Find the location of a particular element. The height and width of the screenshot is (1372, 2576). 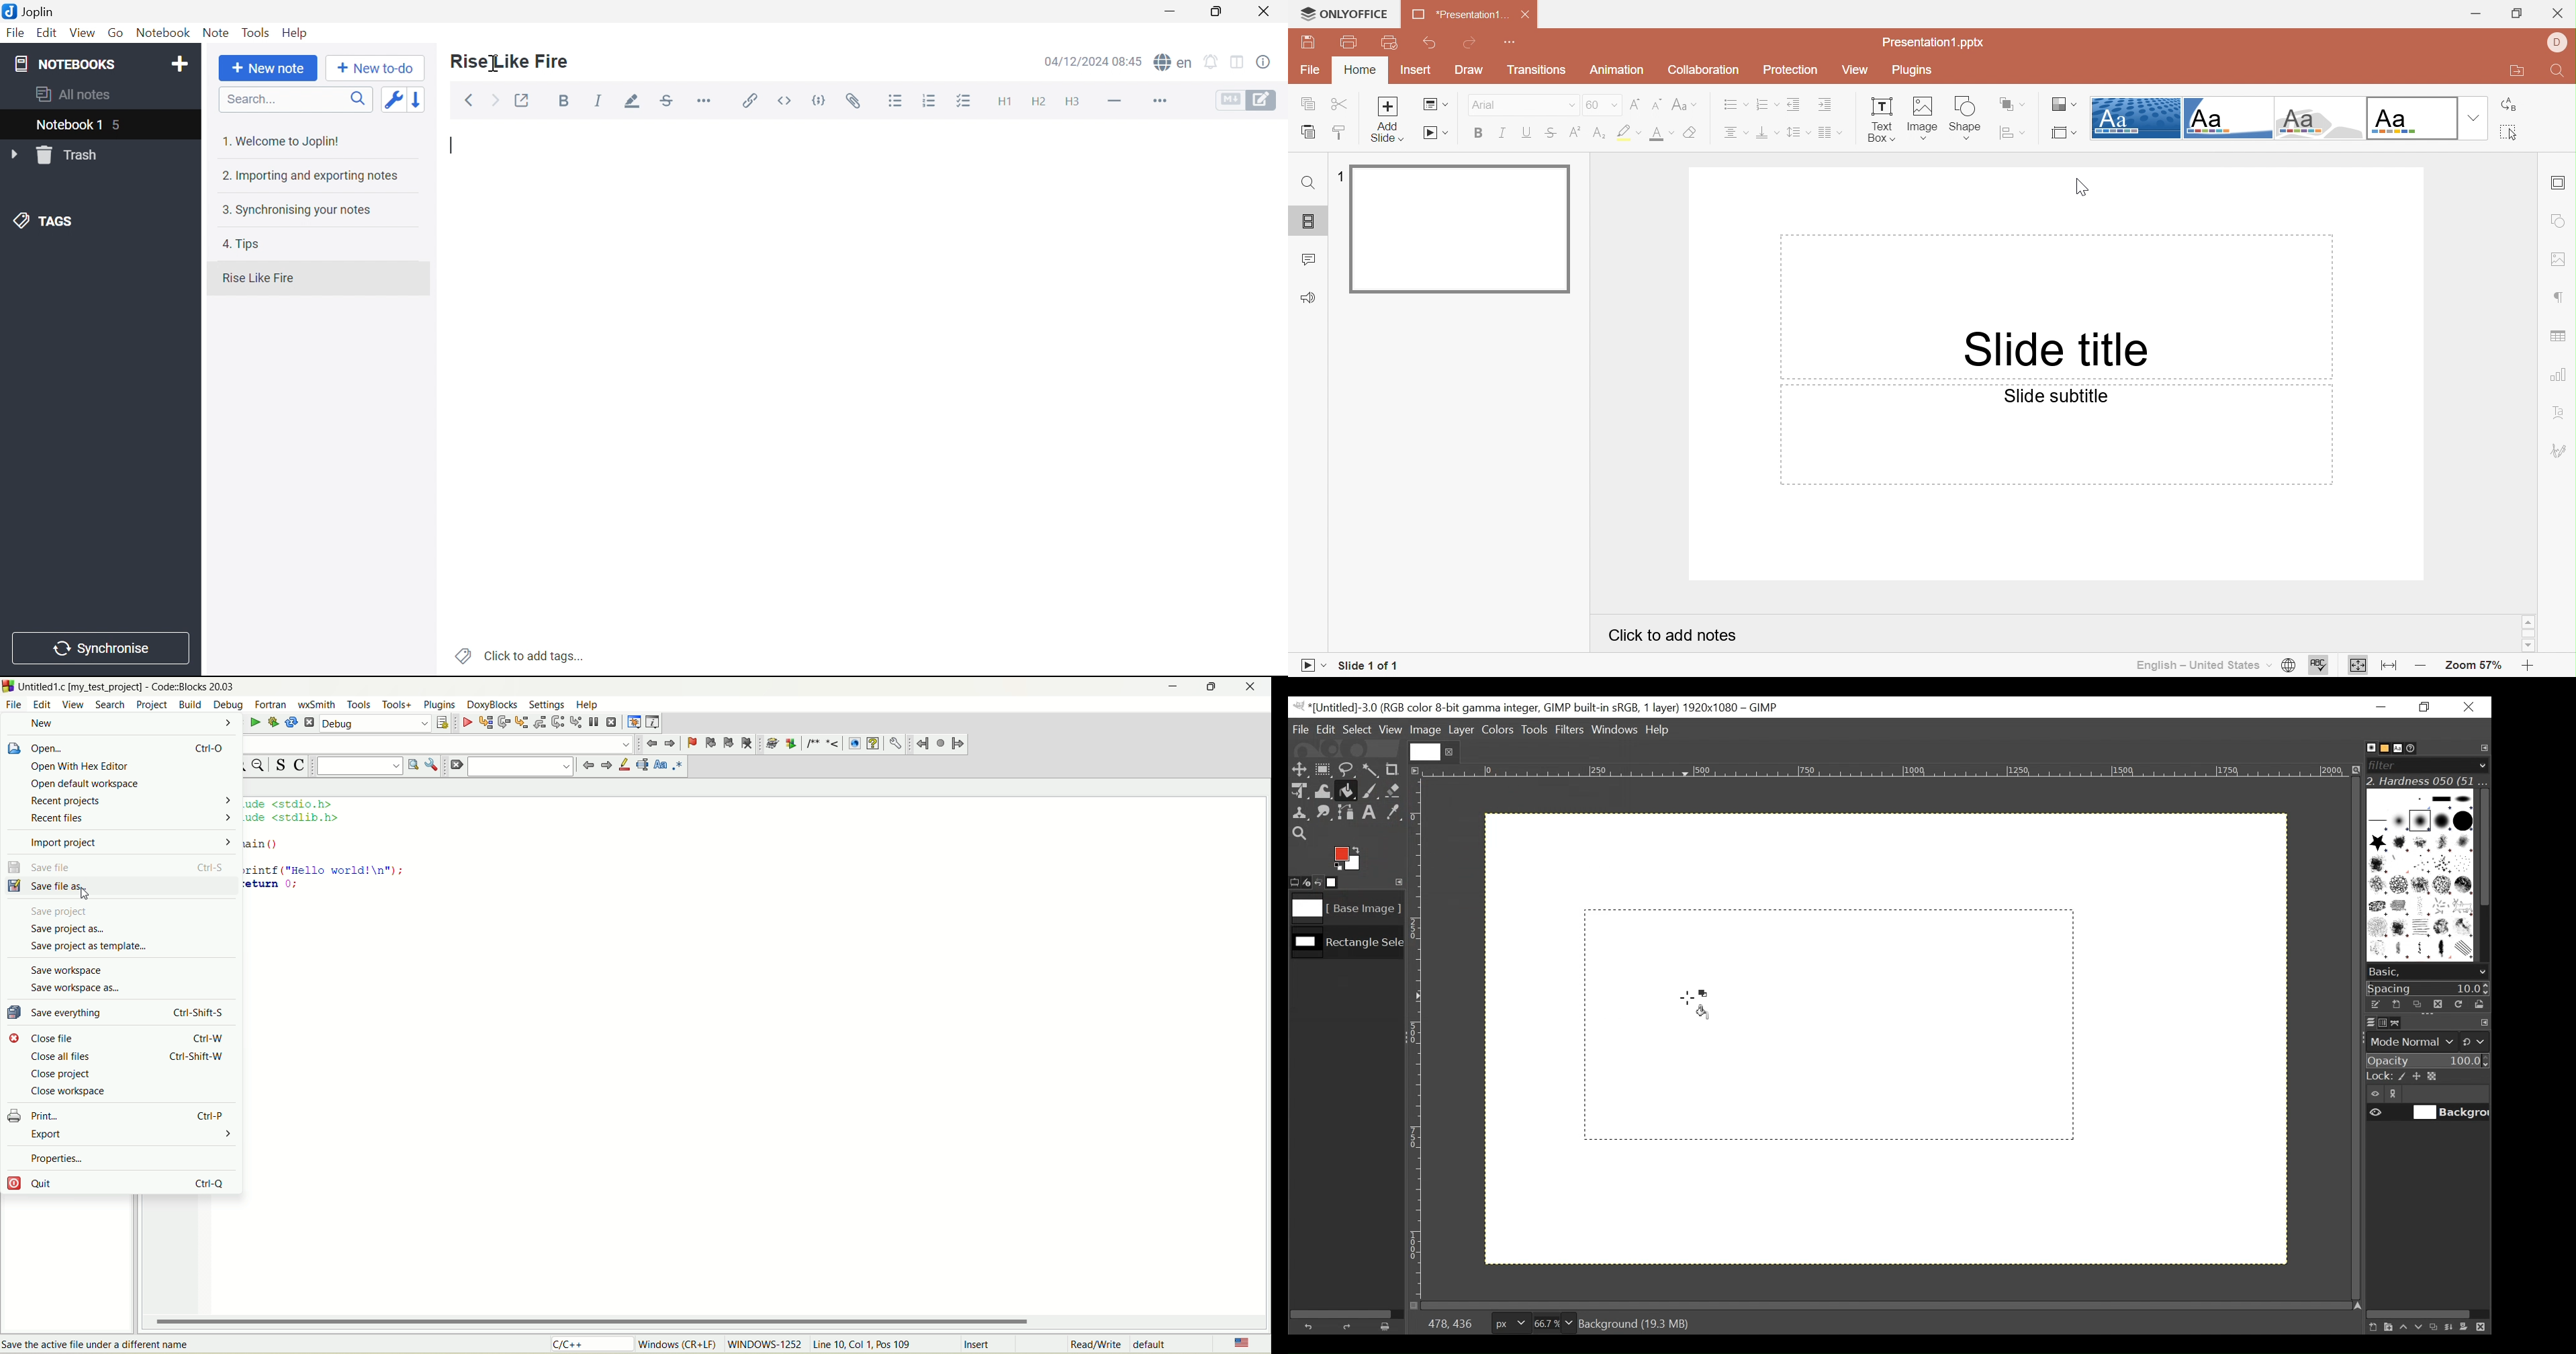

Strikethrough is located at coordinates (666, 101).